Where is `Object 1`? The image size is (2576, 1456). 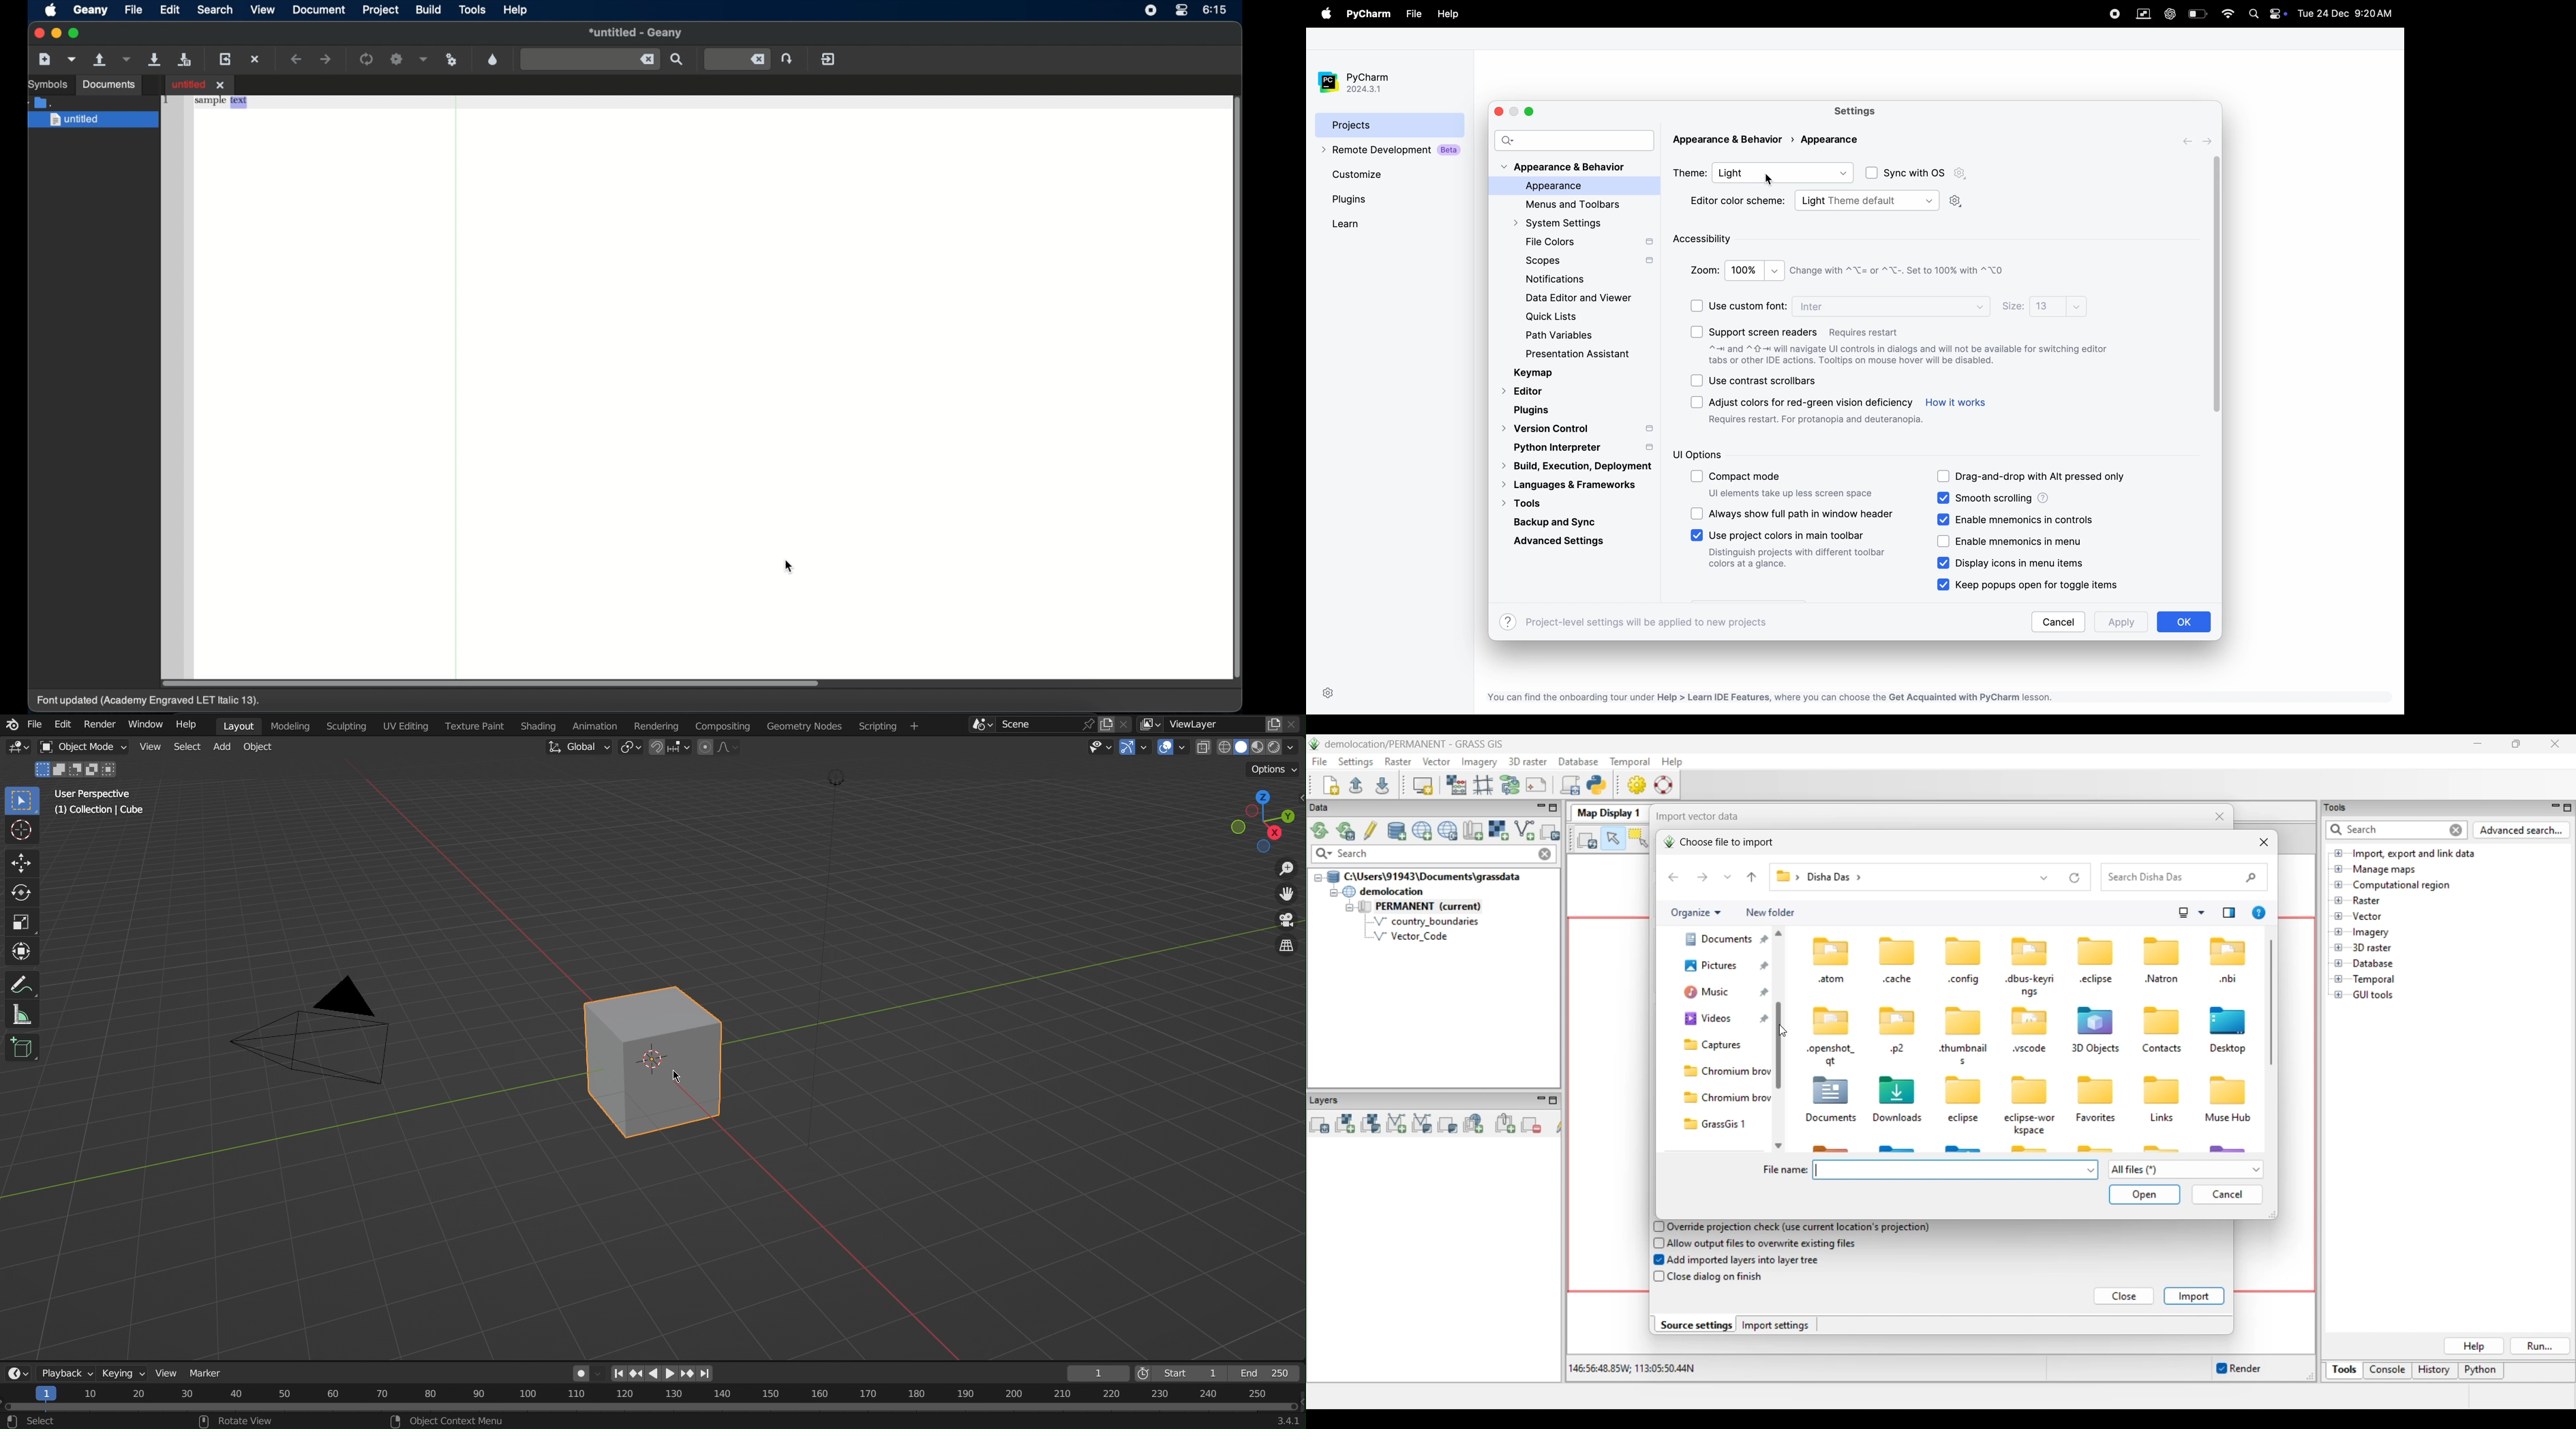 Object 1 is located at coordinates (76, 767).